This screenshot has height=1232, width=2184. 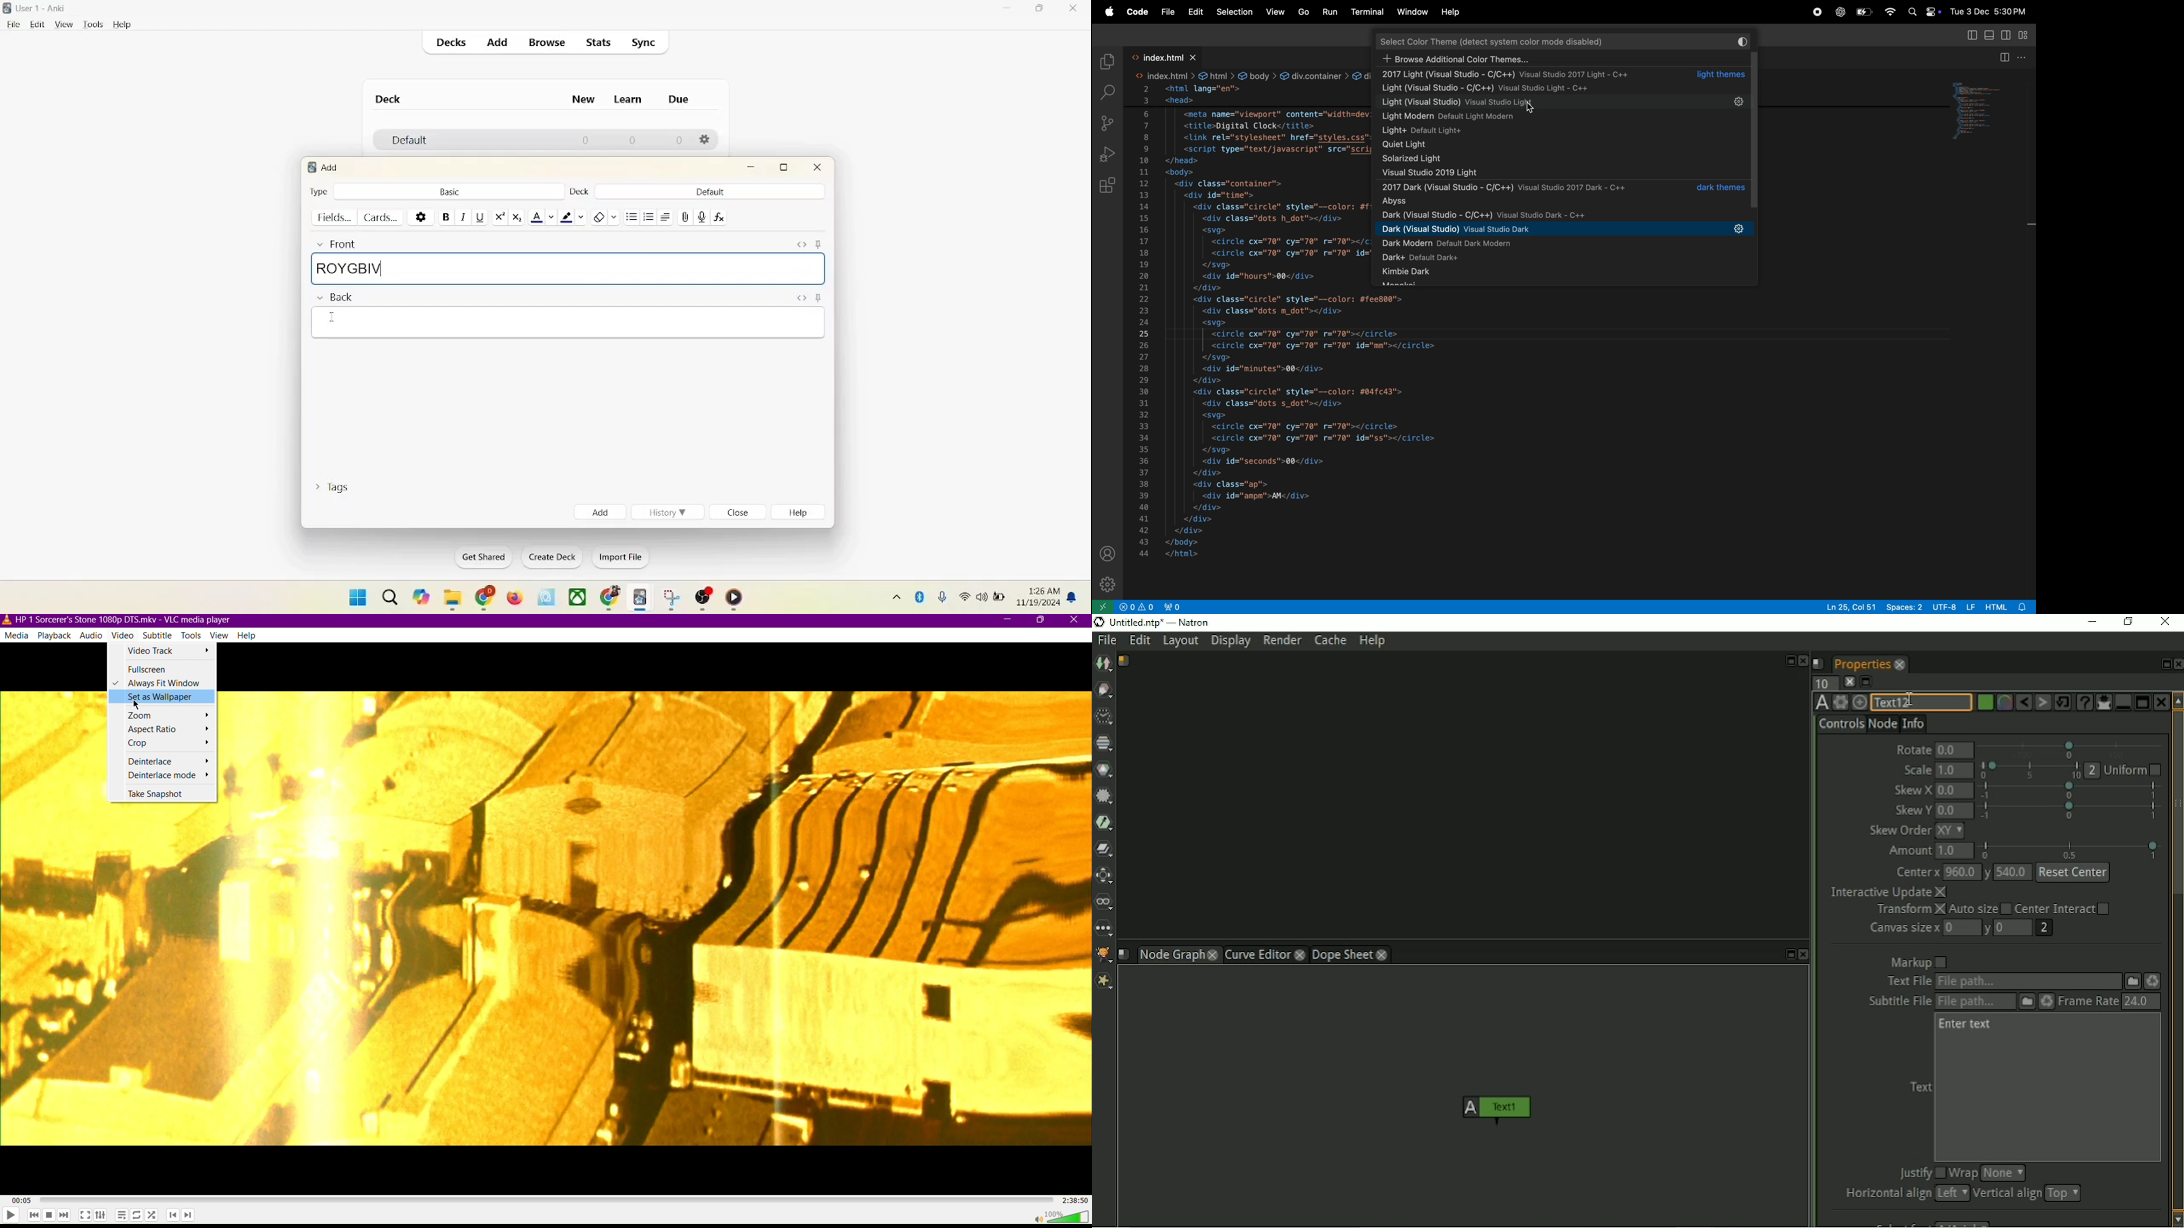 What do you see at coordinates (453, 43) in the screenshot?
I see `decks` at bounding box center [453, 43].